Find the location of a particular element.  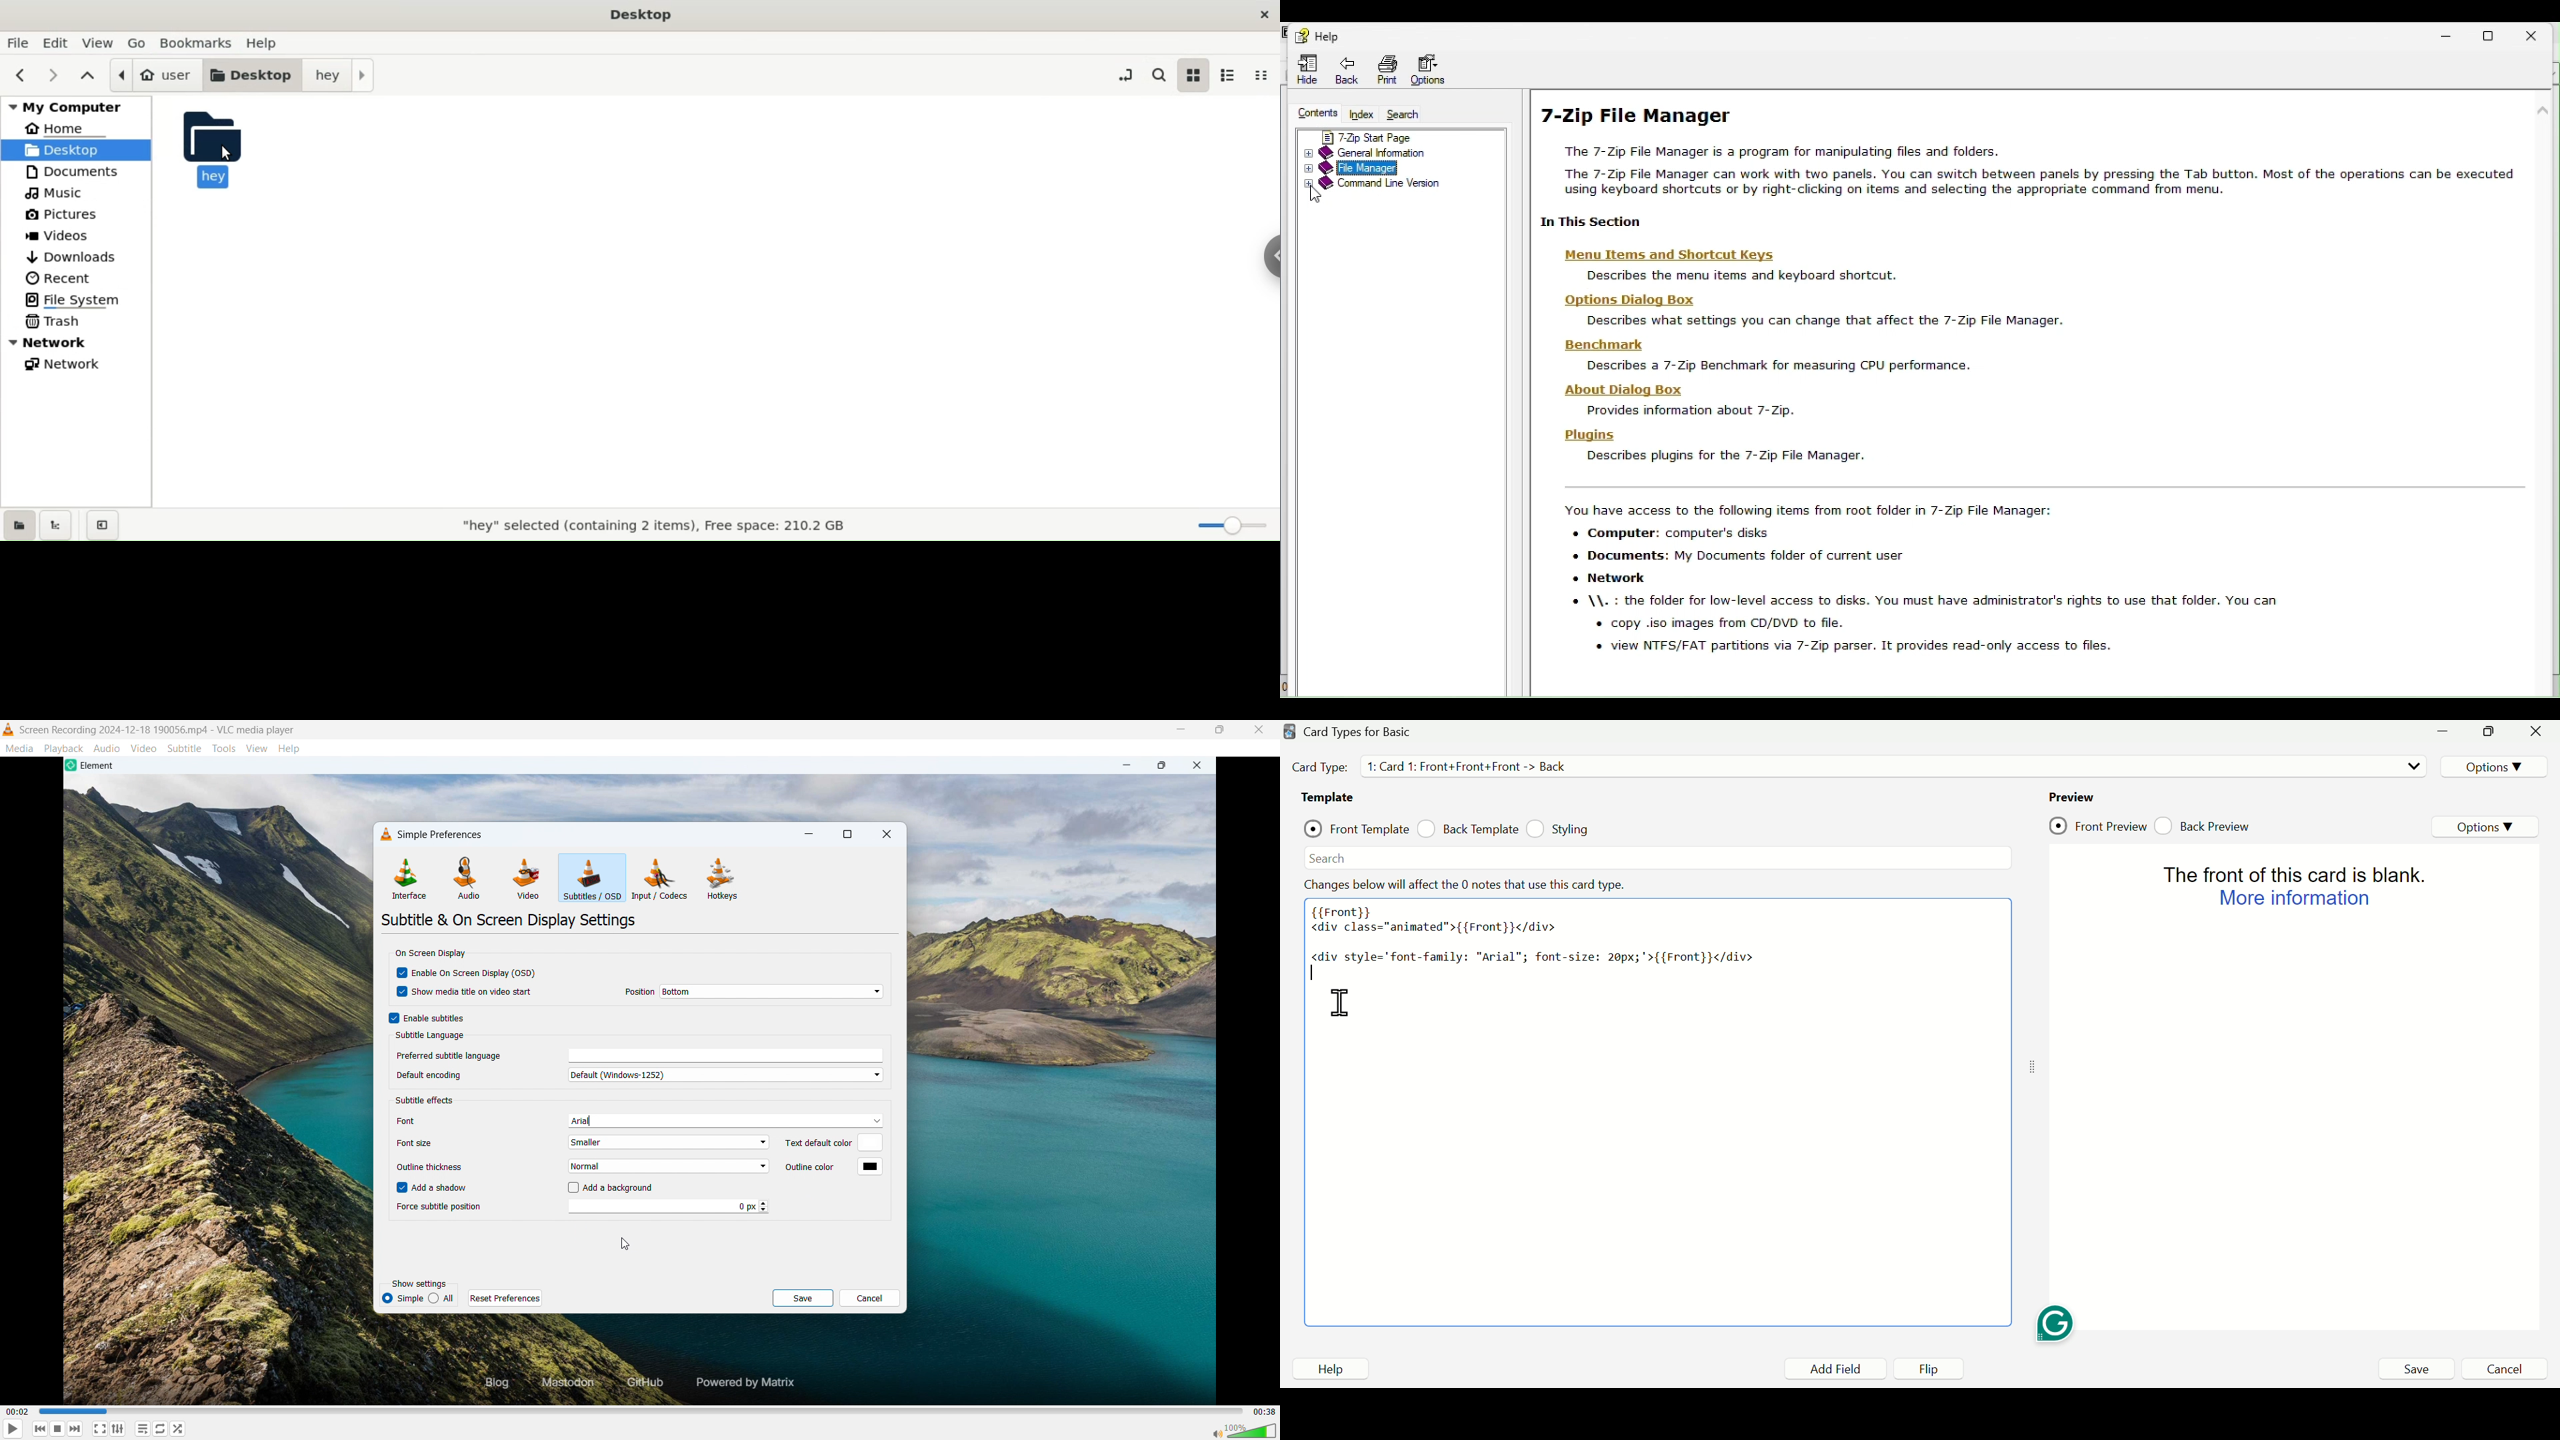

Minimize is located at coordinates (2443, 731).